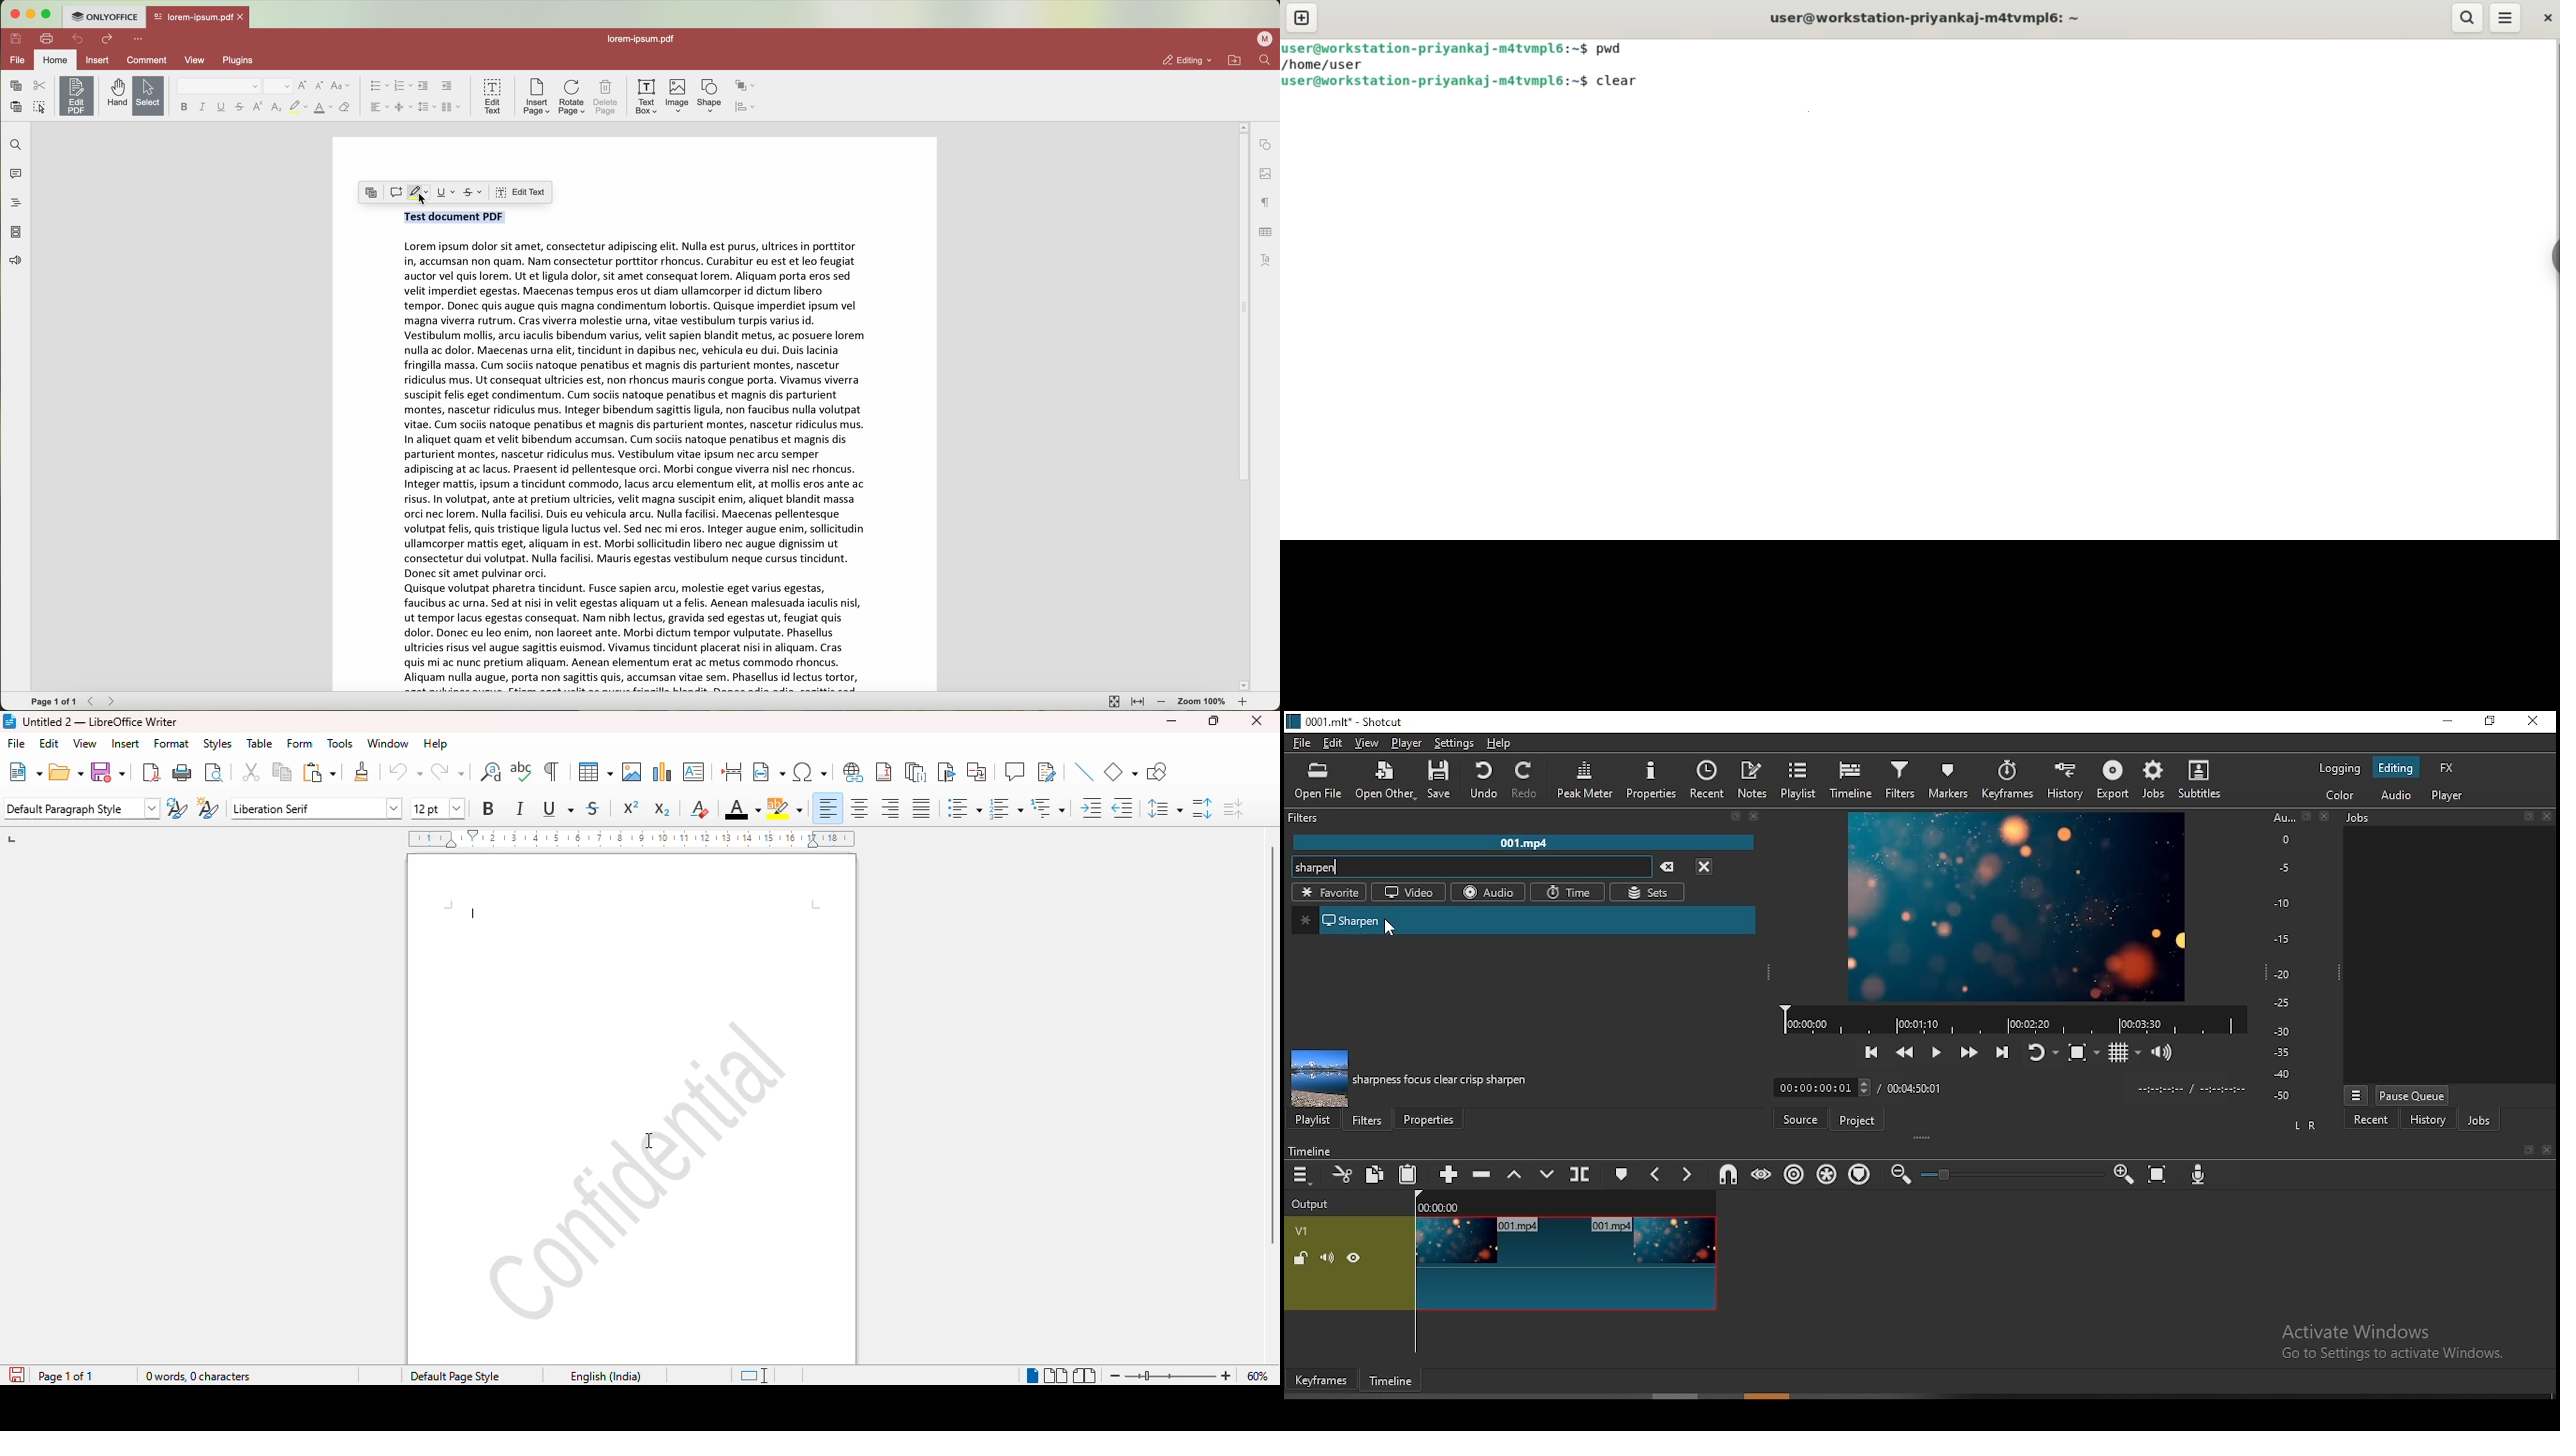  I want to click on insert endnote, so click(915, 772).